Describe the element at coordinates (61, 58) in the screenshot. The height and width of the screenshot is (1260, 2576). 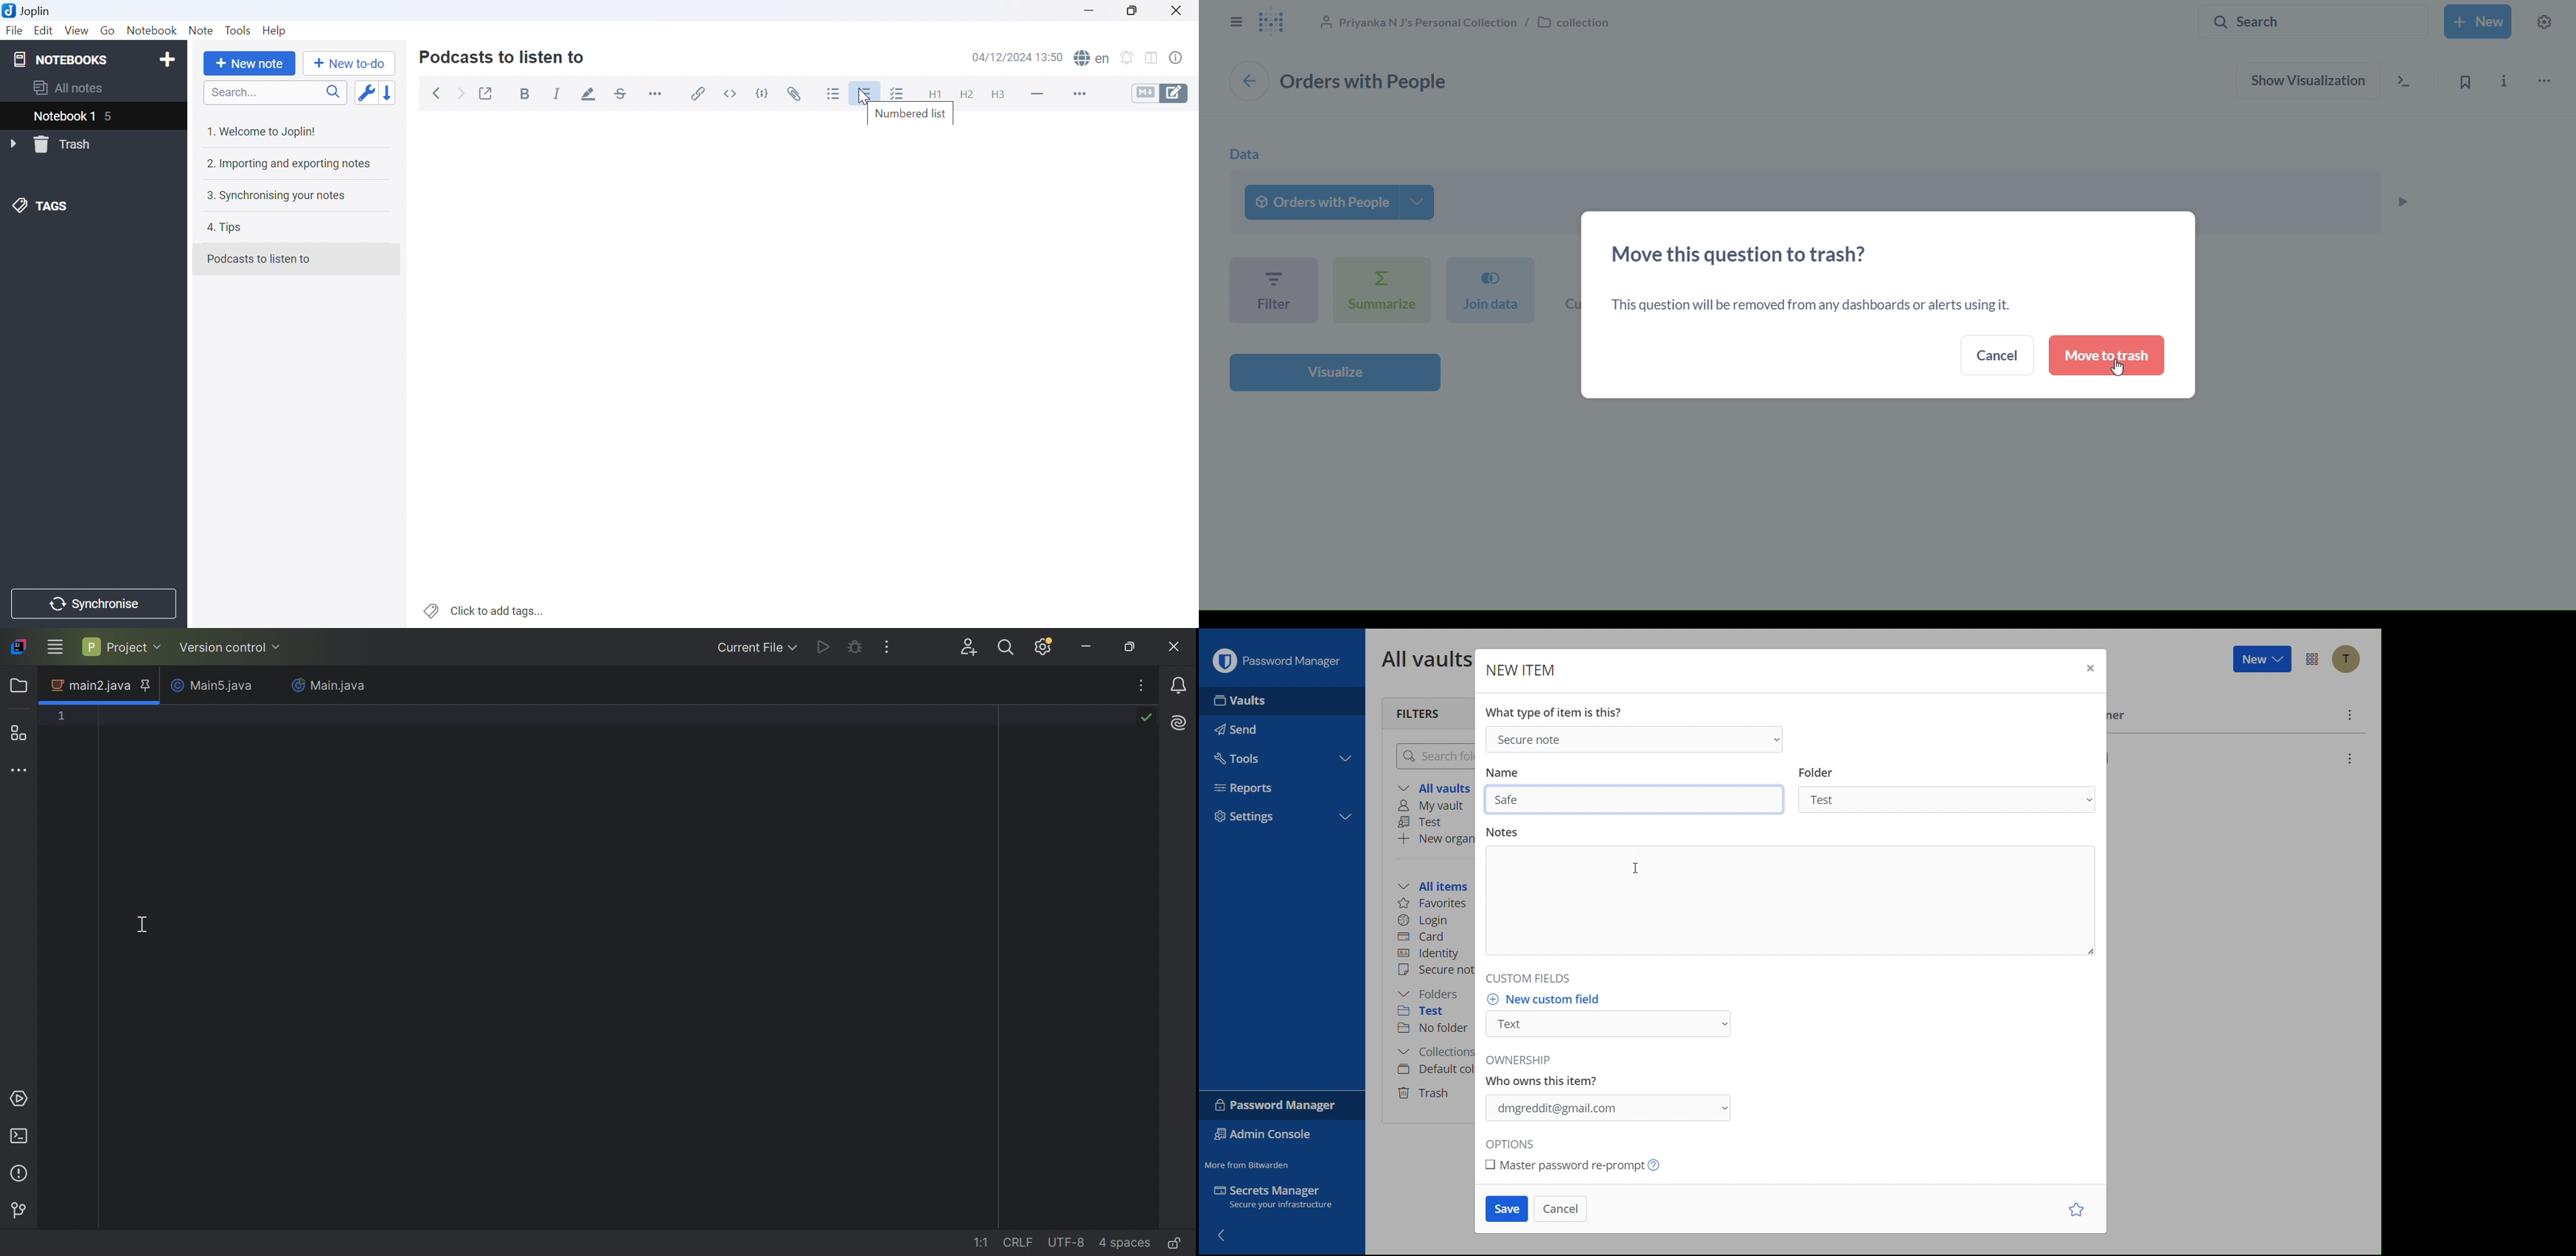
I see `NOTEBOOKS` at that location.